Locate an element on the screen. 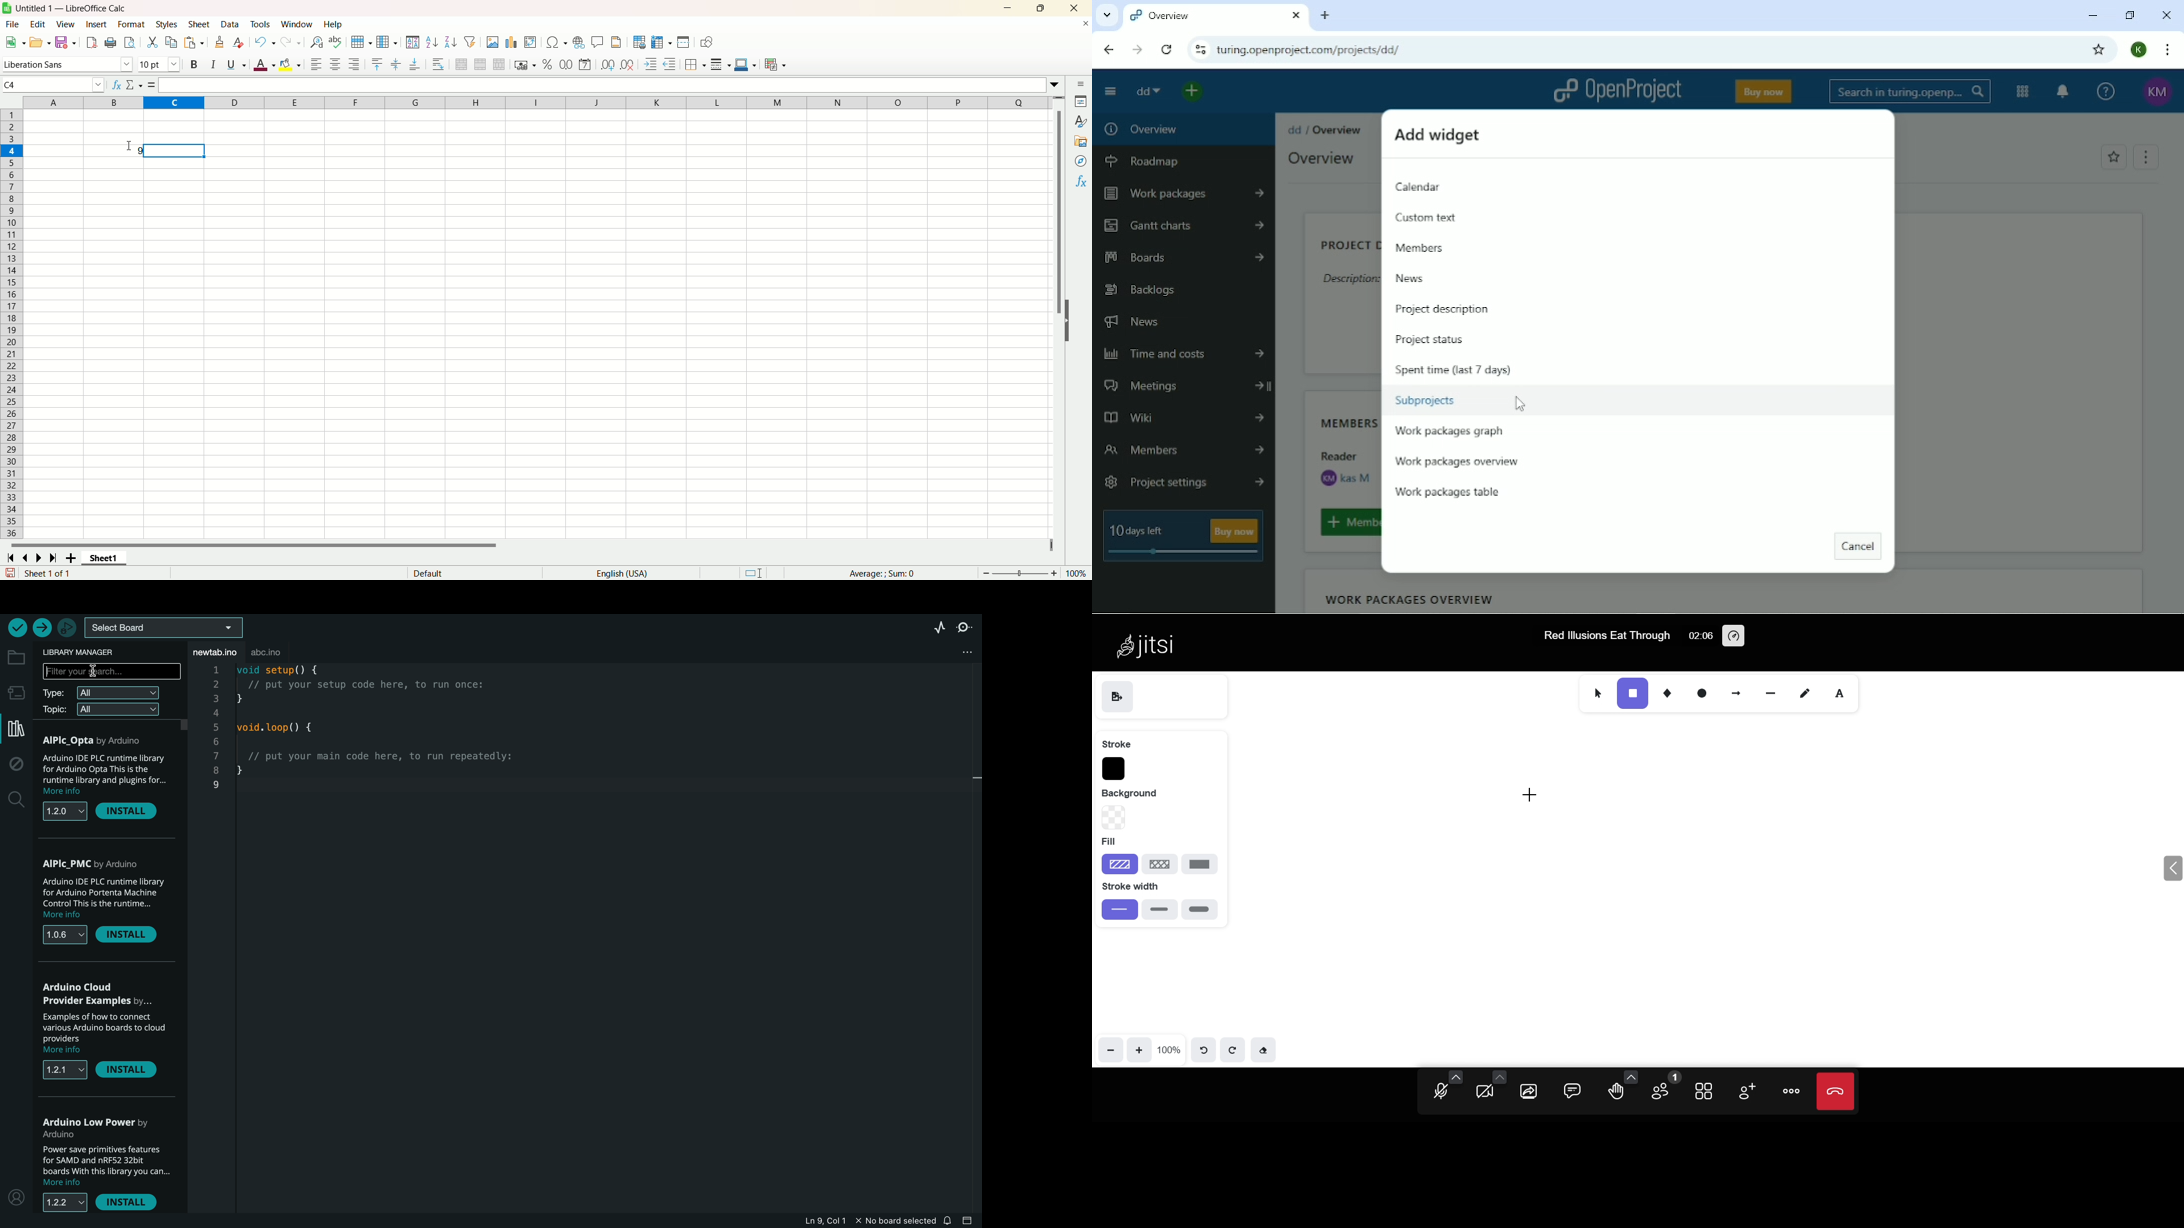  Accept is located at coordinates (147, 85).